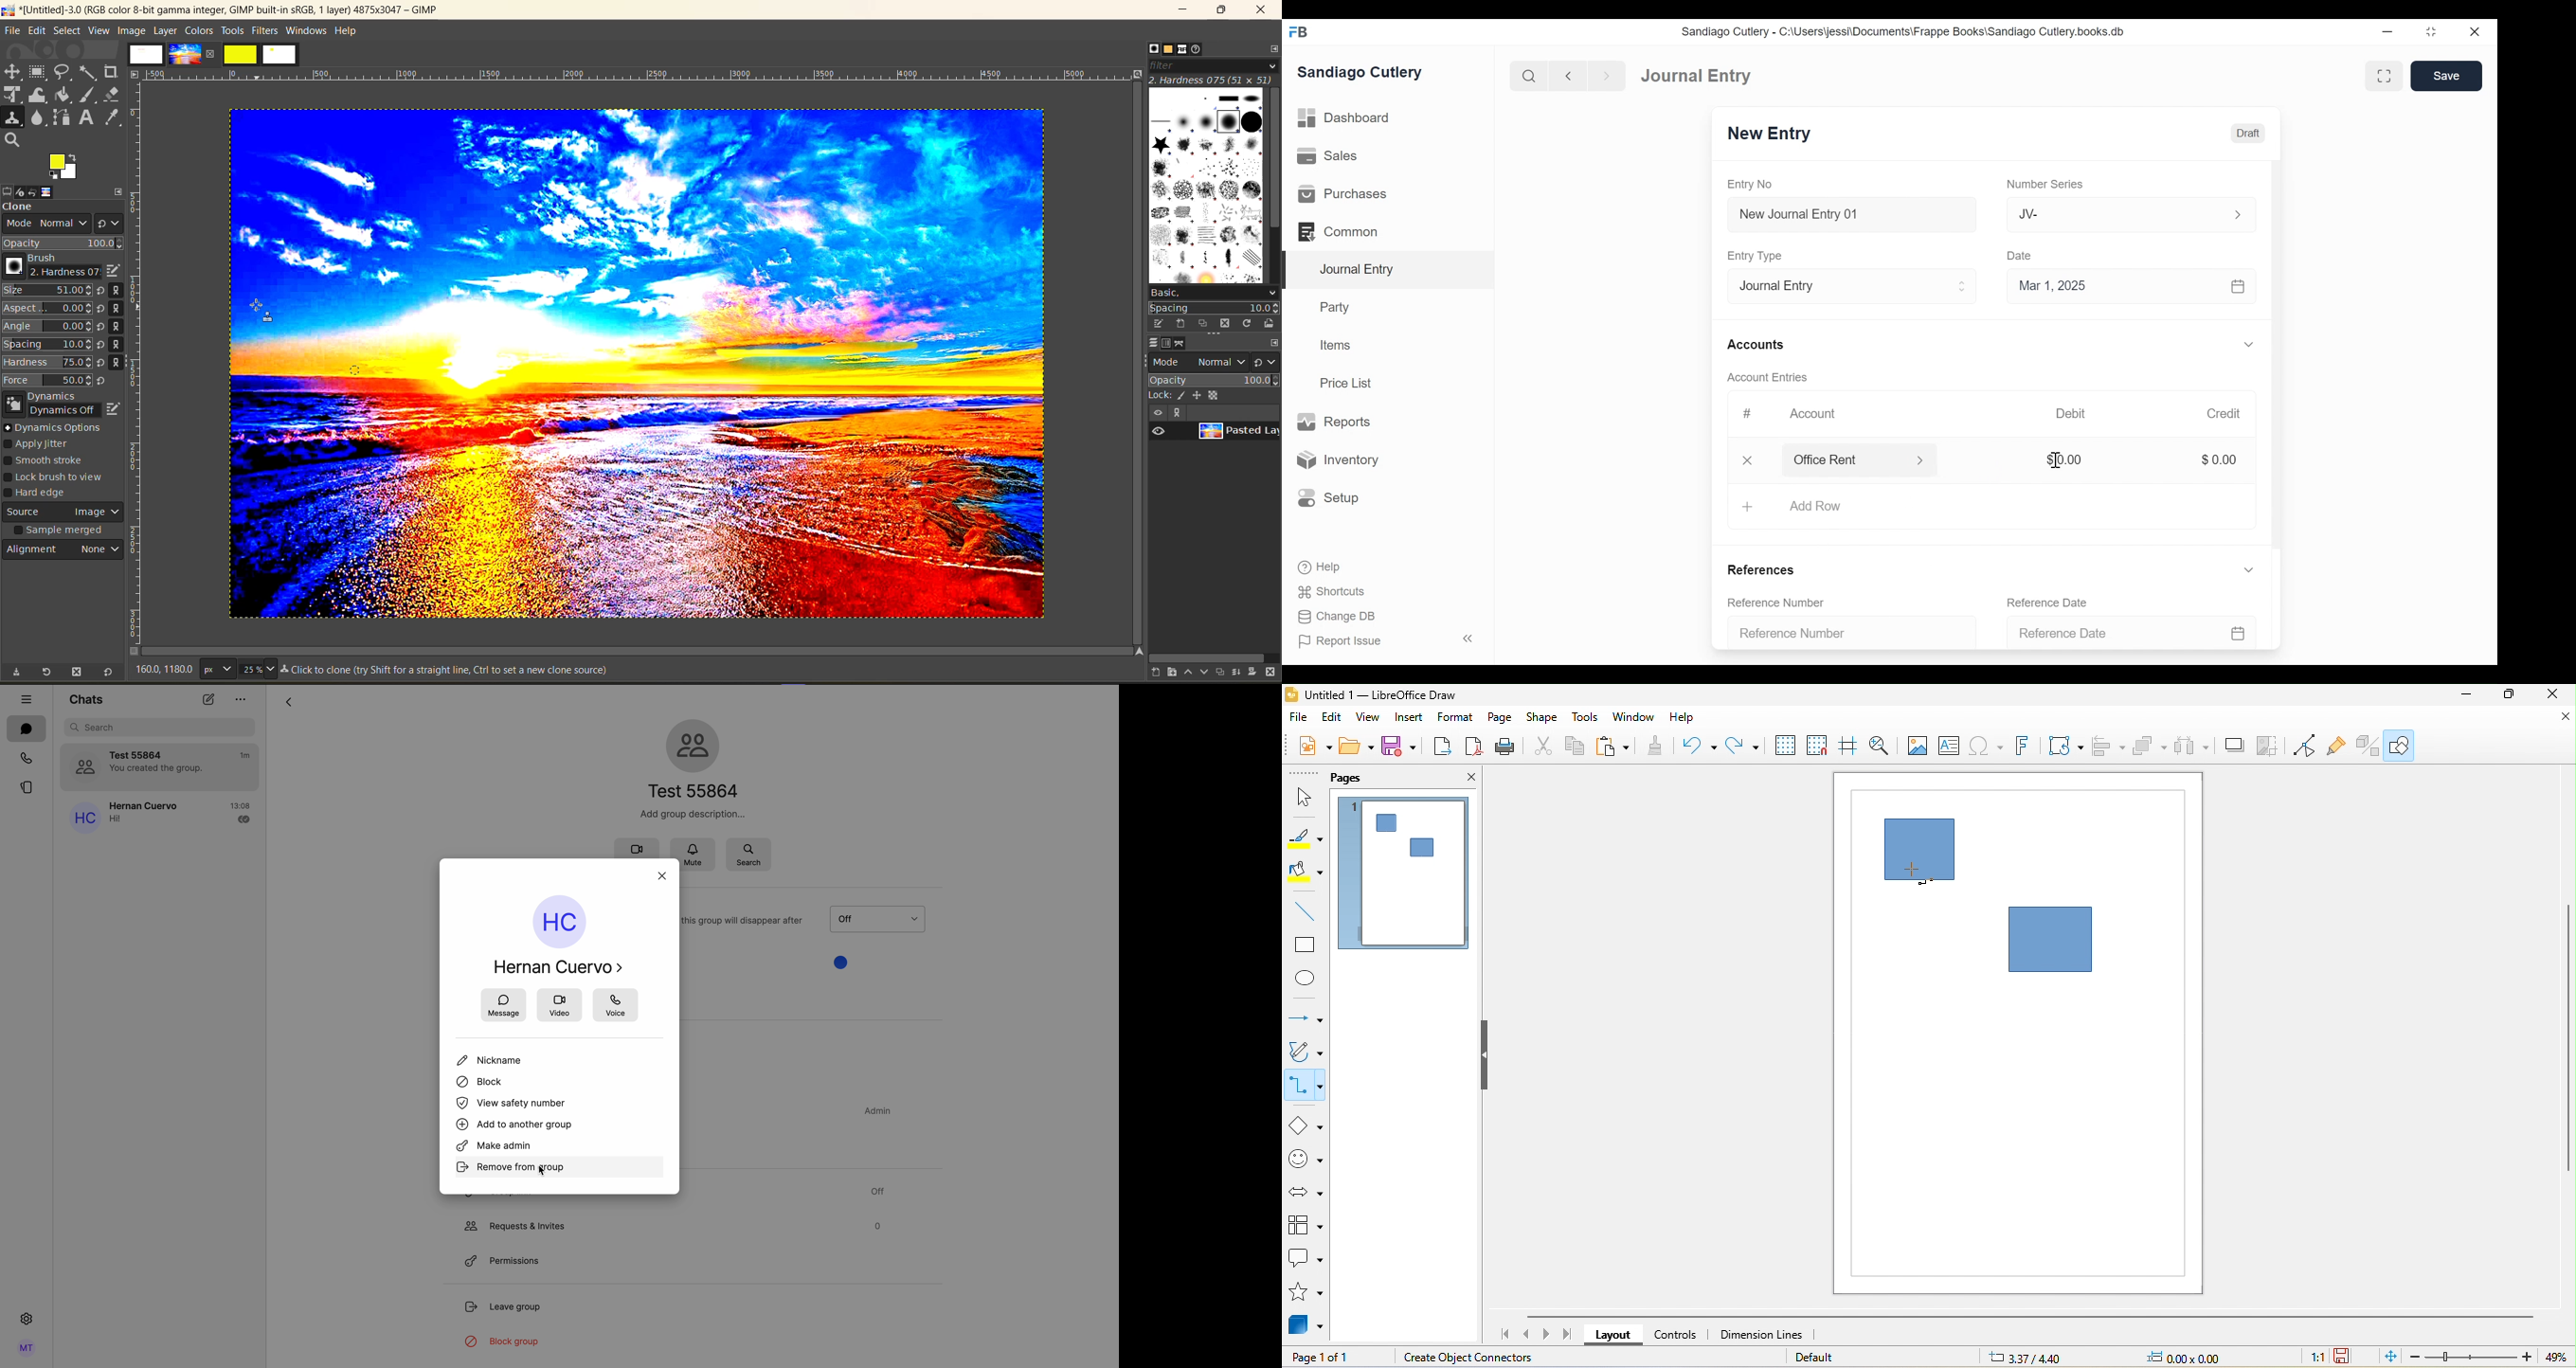 The height and width of the screenshot is (1372, 2576). Describe the element at coordinates (1307, 1226) in the screenshot. I see `flow chart` at that location.